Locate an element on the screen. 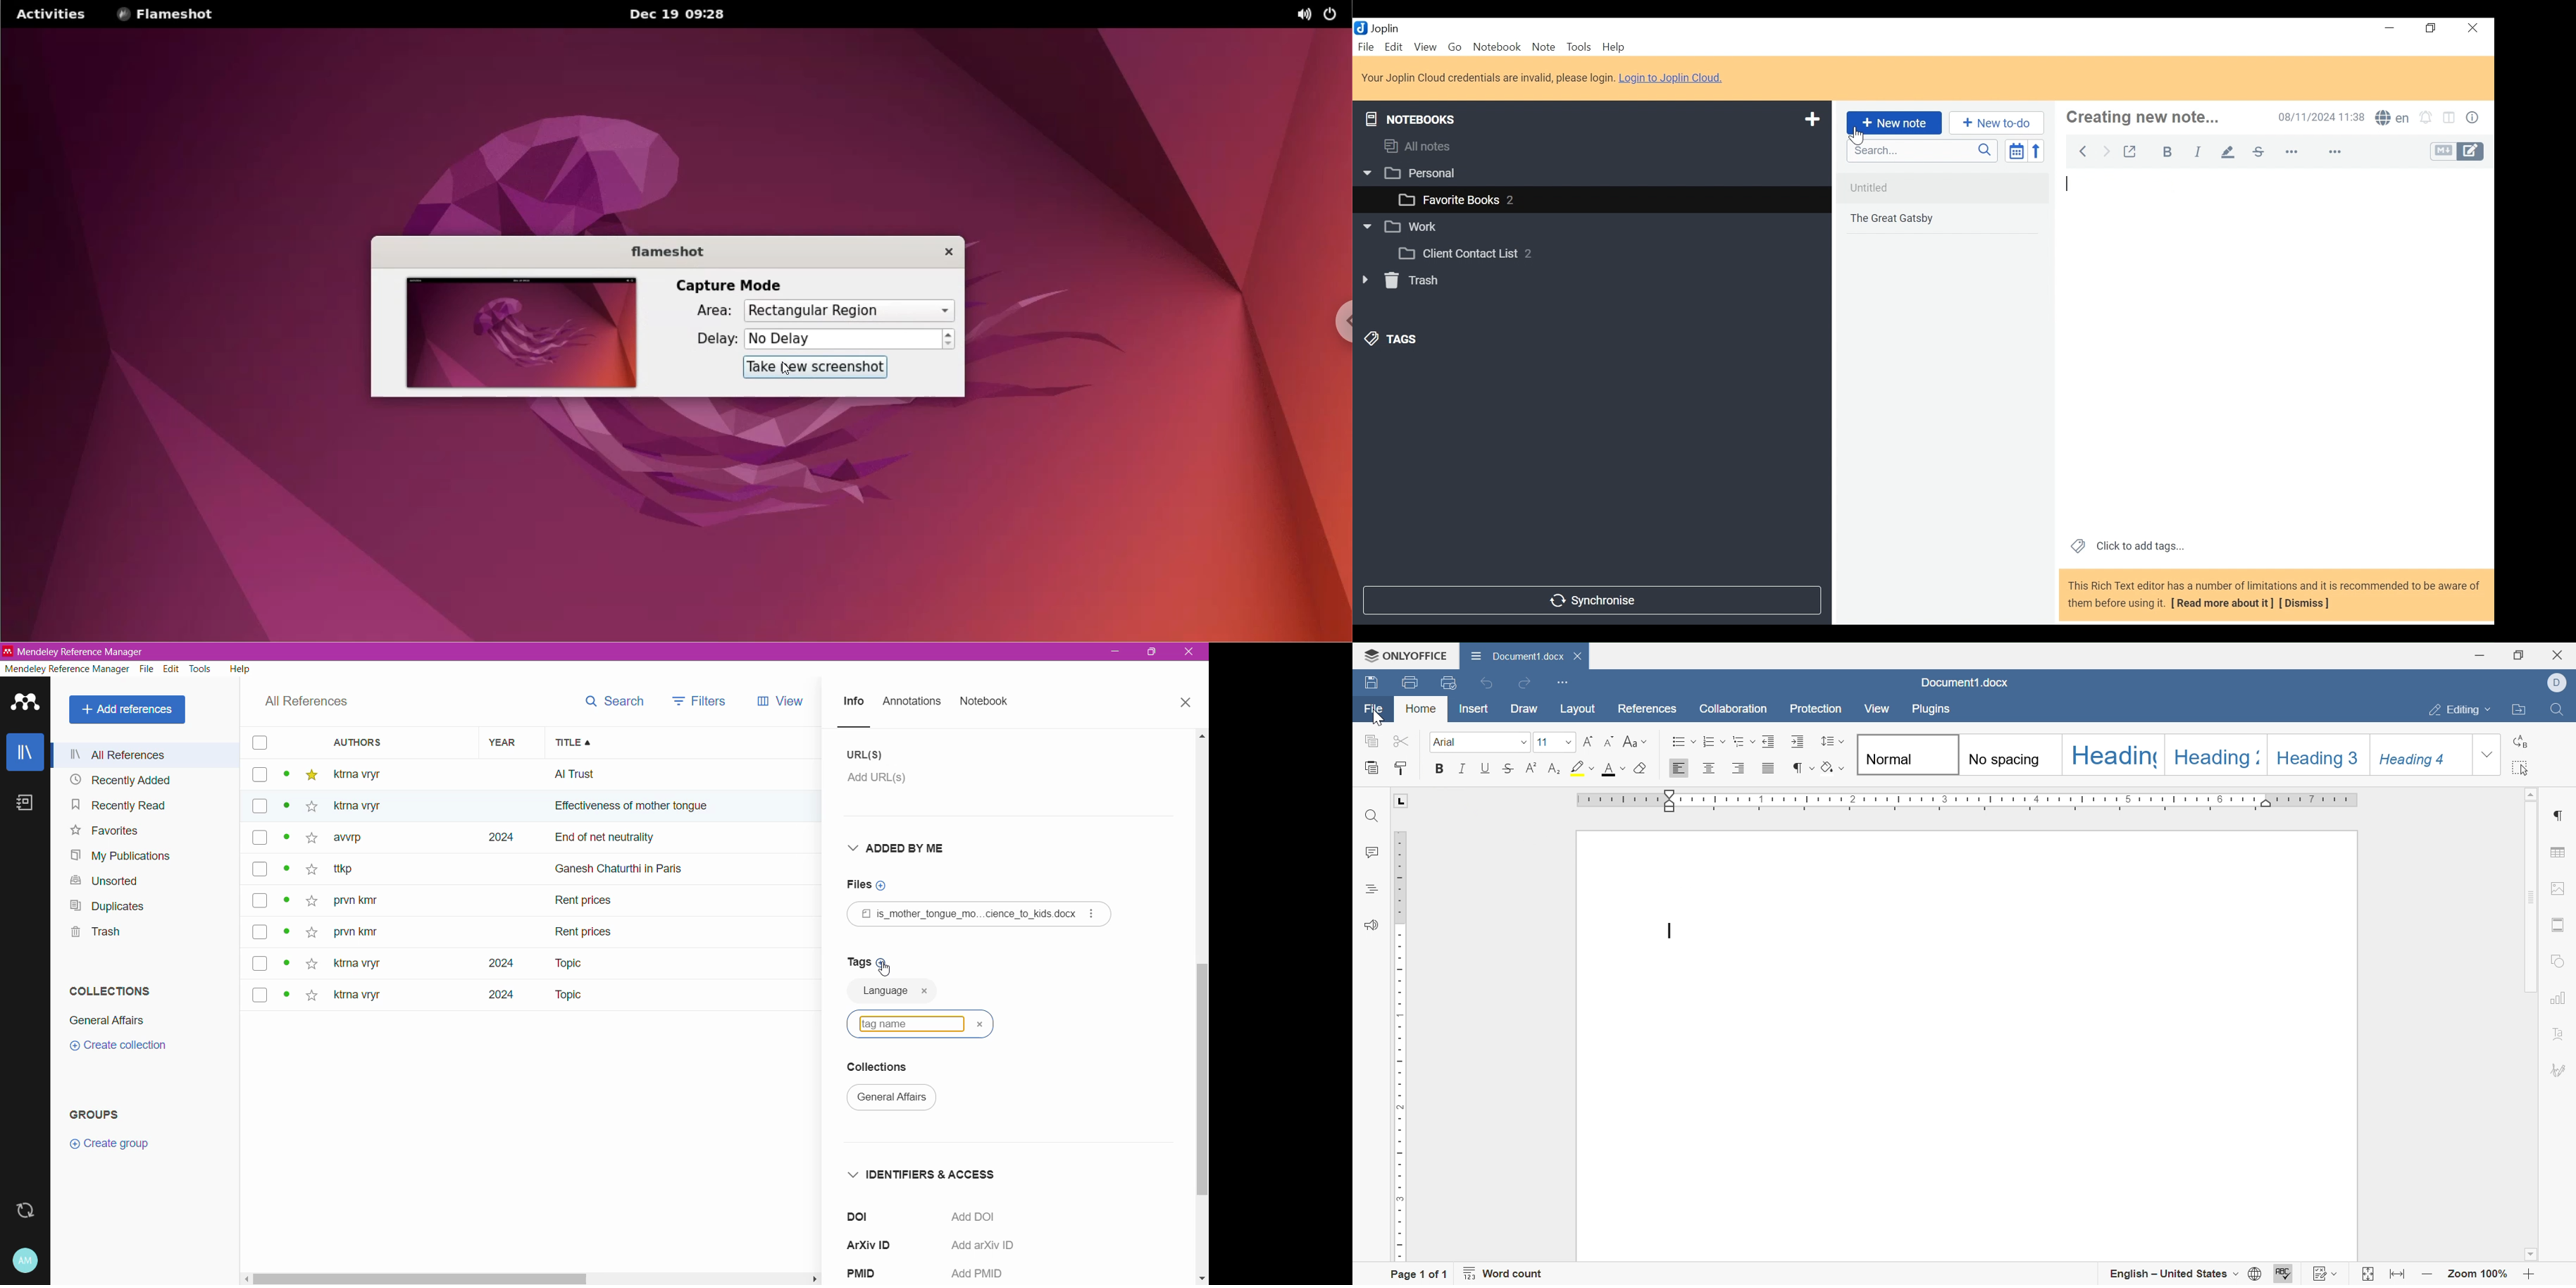 The height and width of the screenshot is (1288, 2576). layout is located at coordinates (1578, 708).